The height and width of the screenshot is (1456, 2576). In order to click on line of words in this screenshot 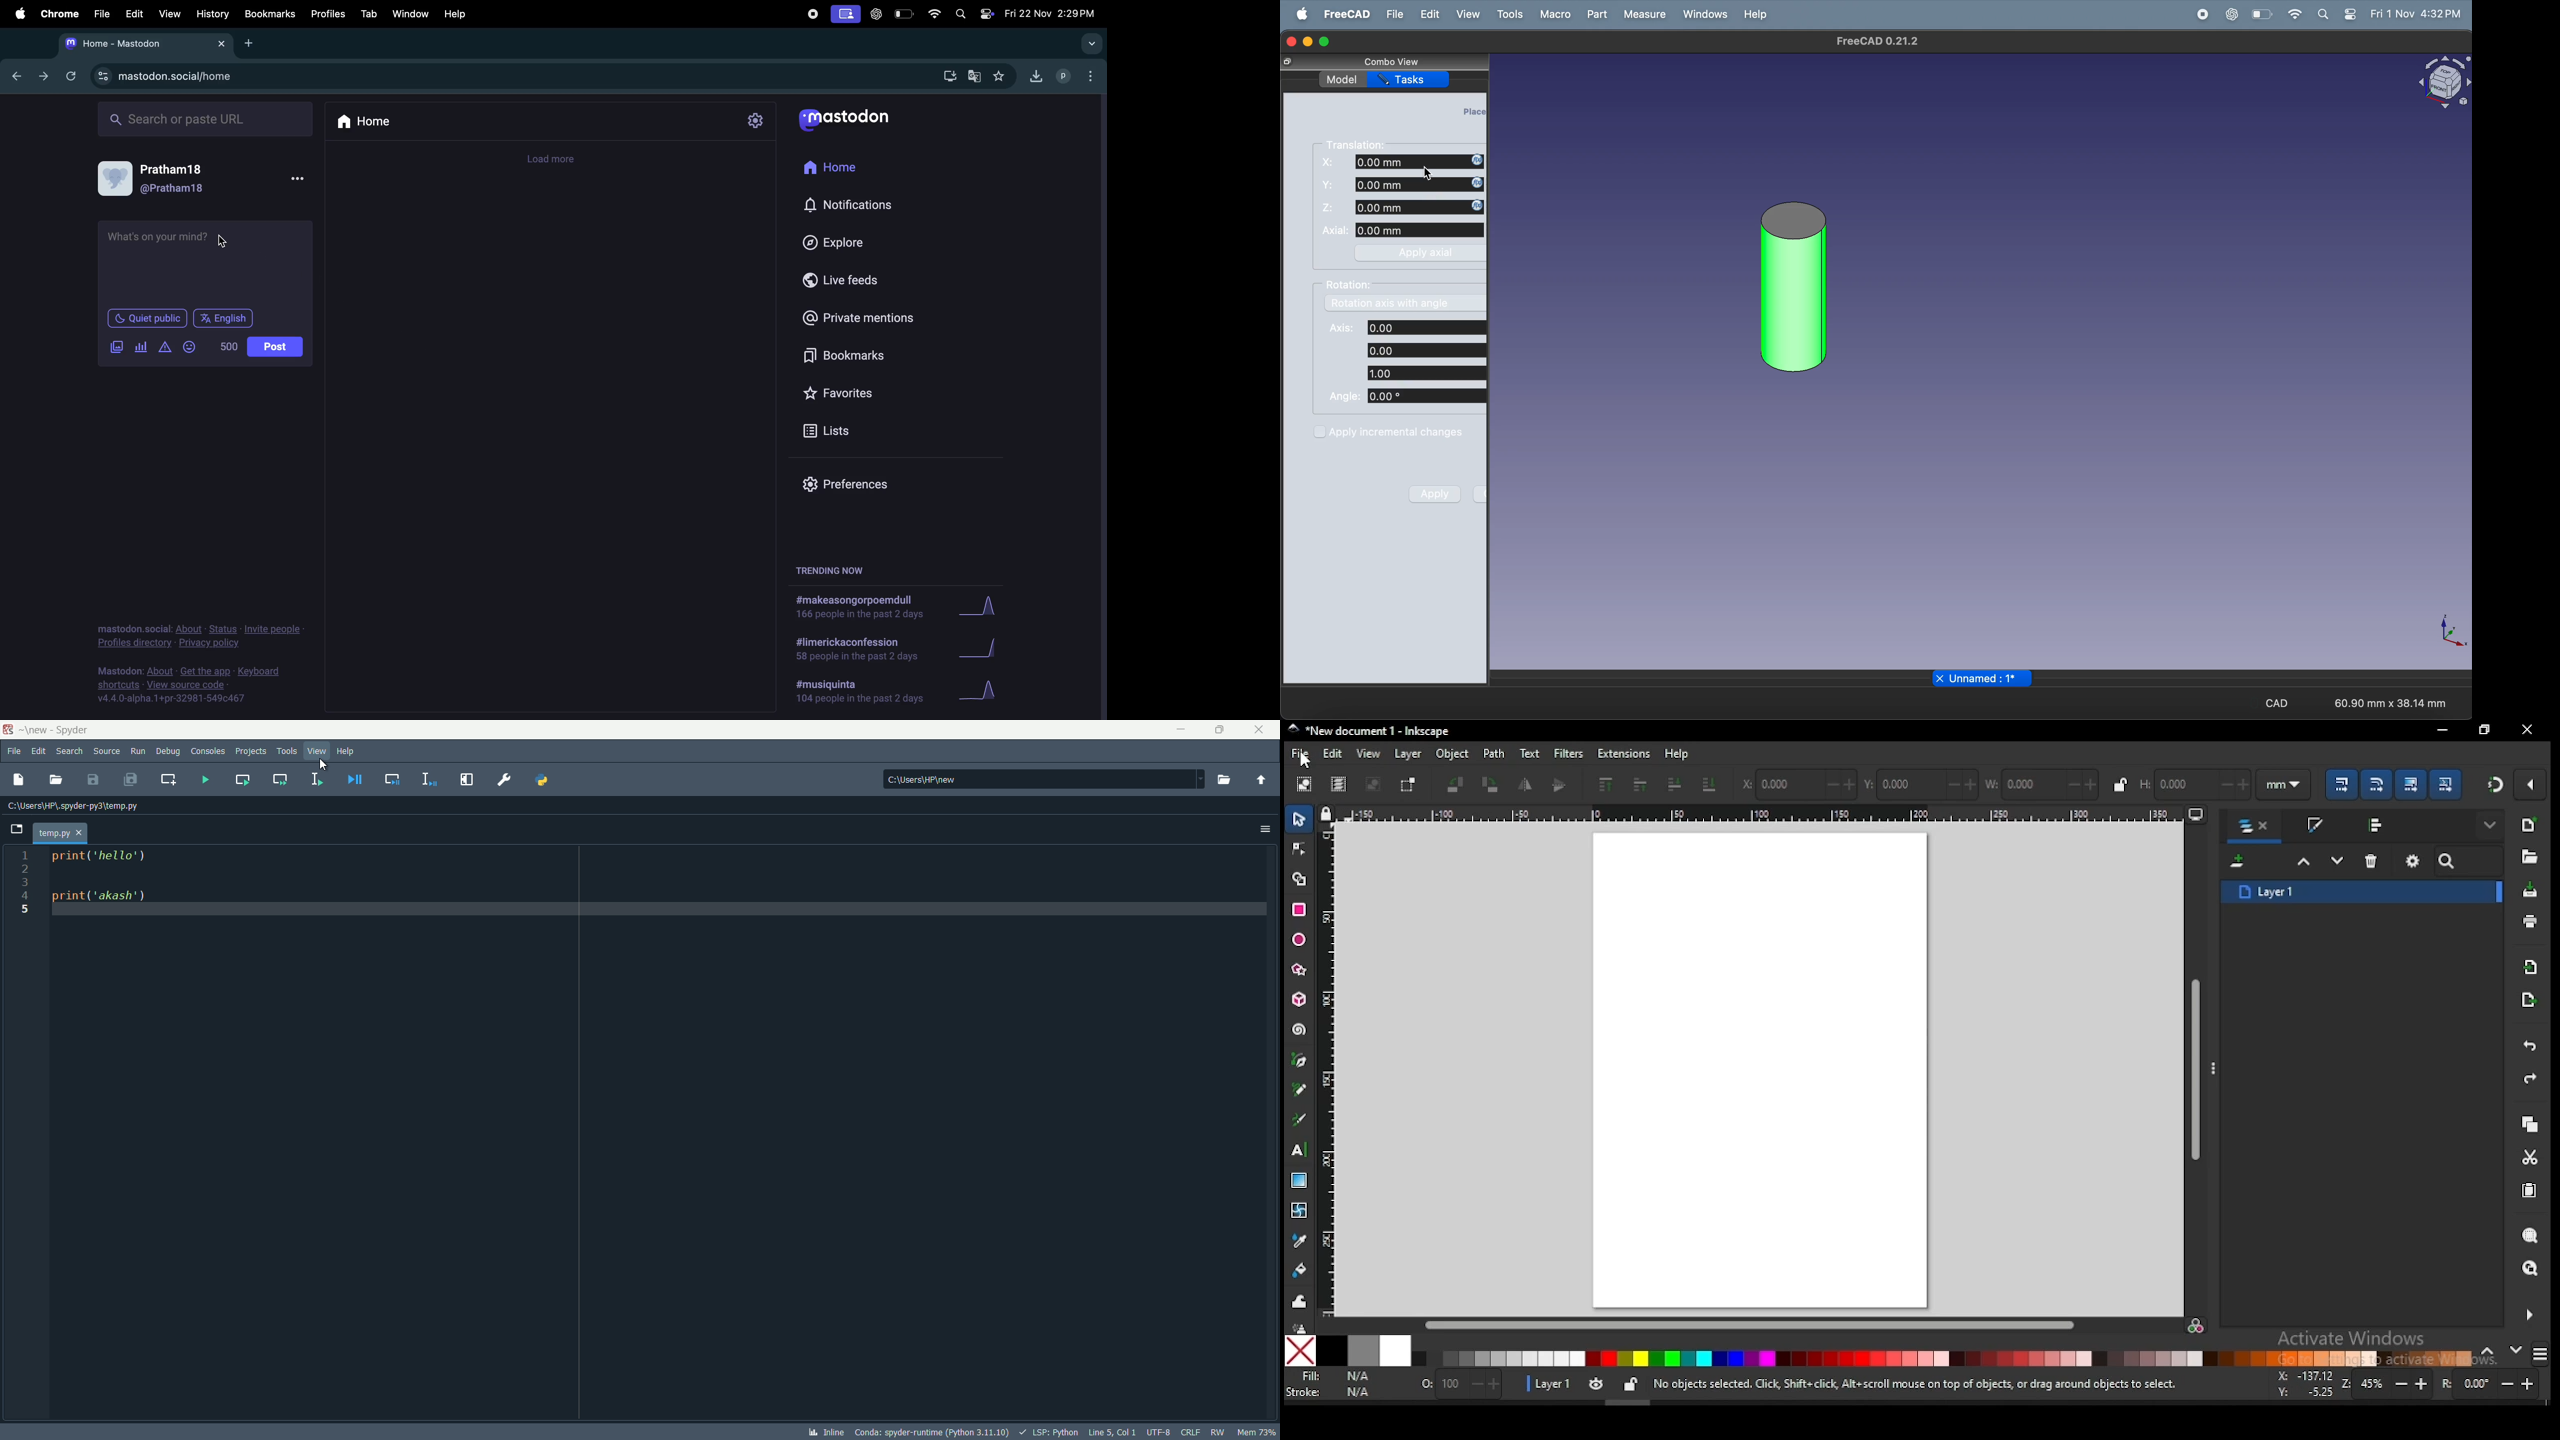, I will do `click(226, 347)`.